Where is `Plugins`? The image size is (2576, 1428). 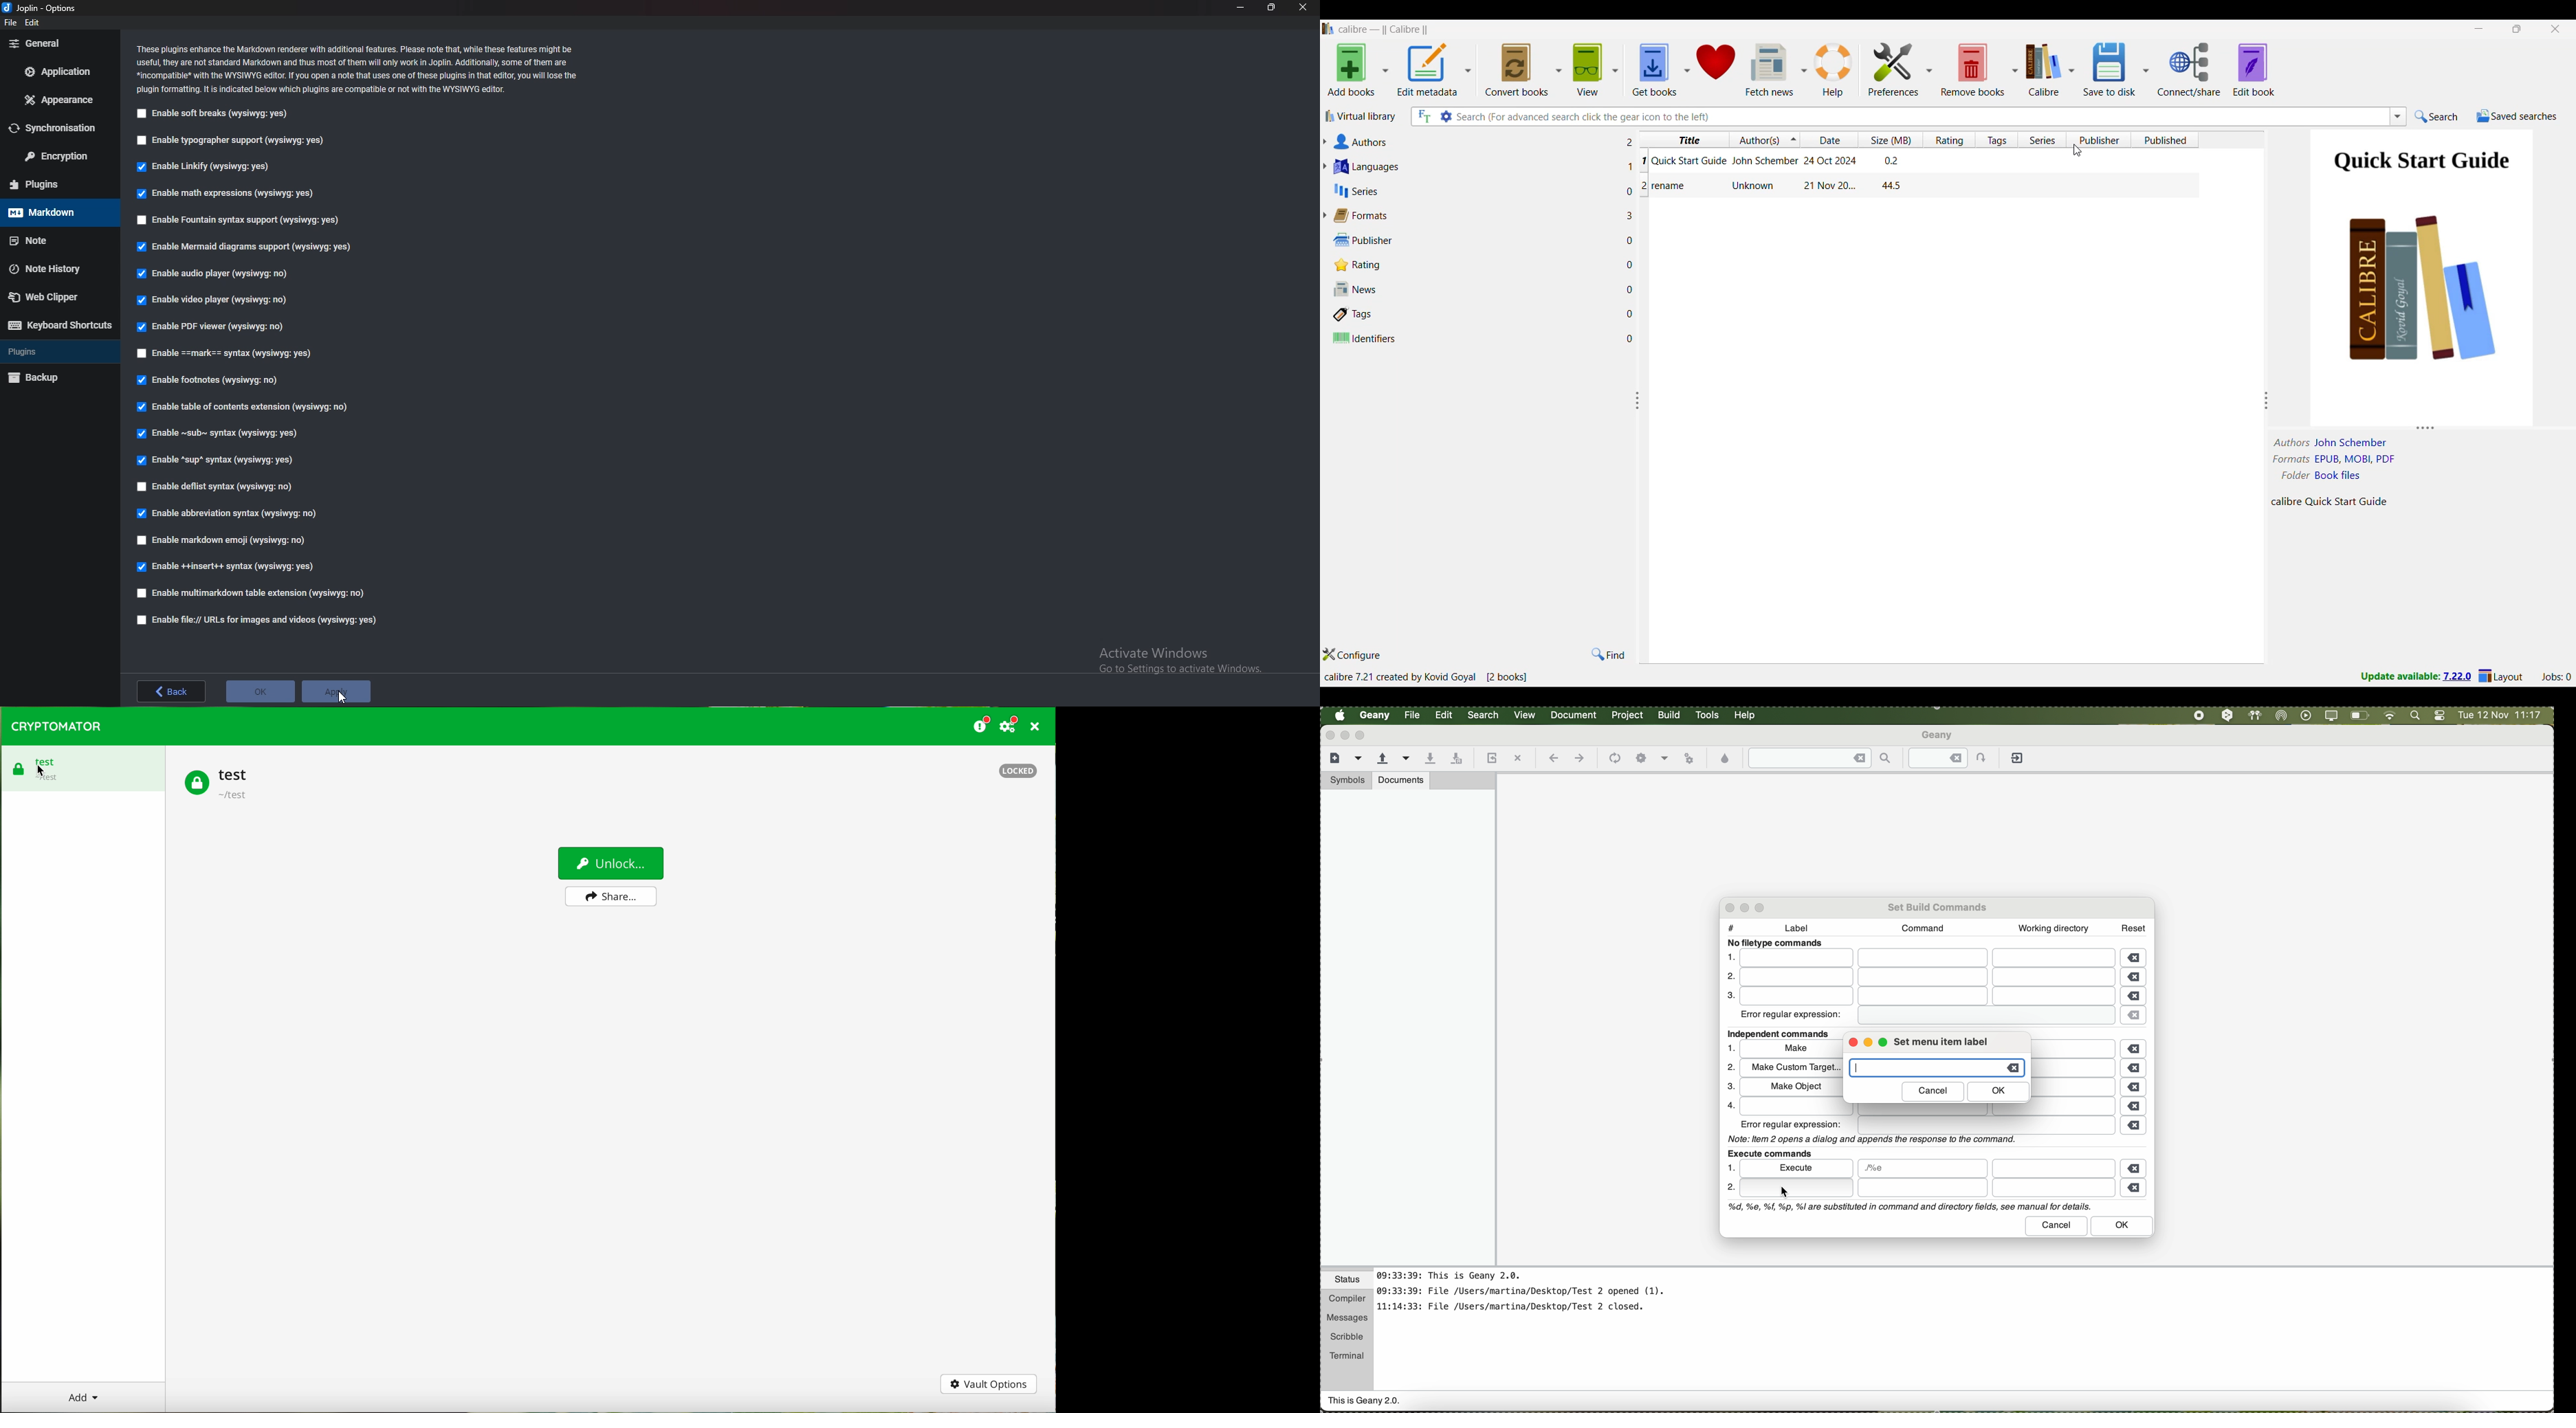
Plugins is located at coordinates (54, 184).